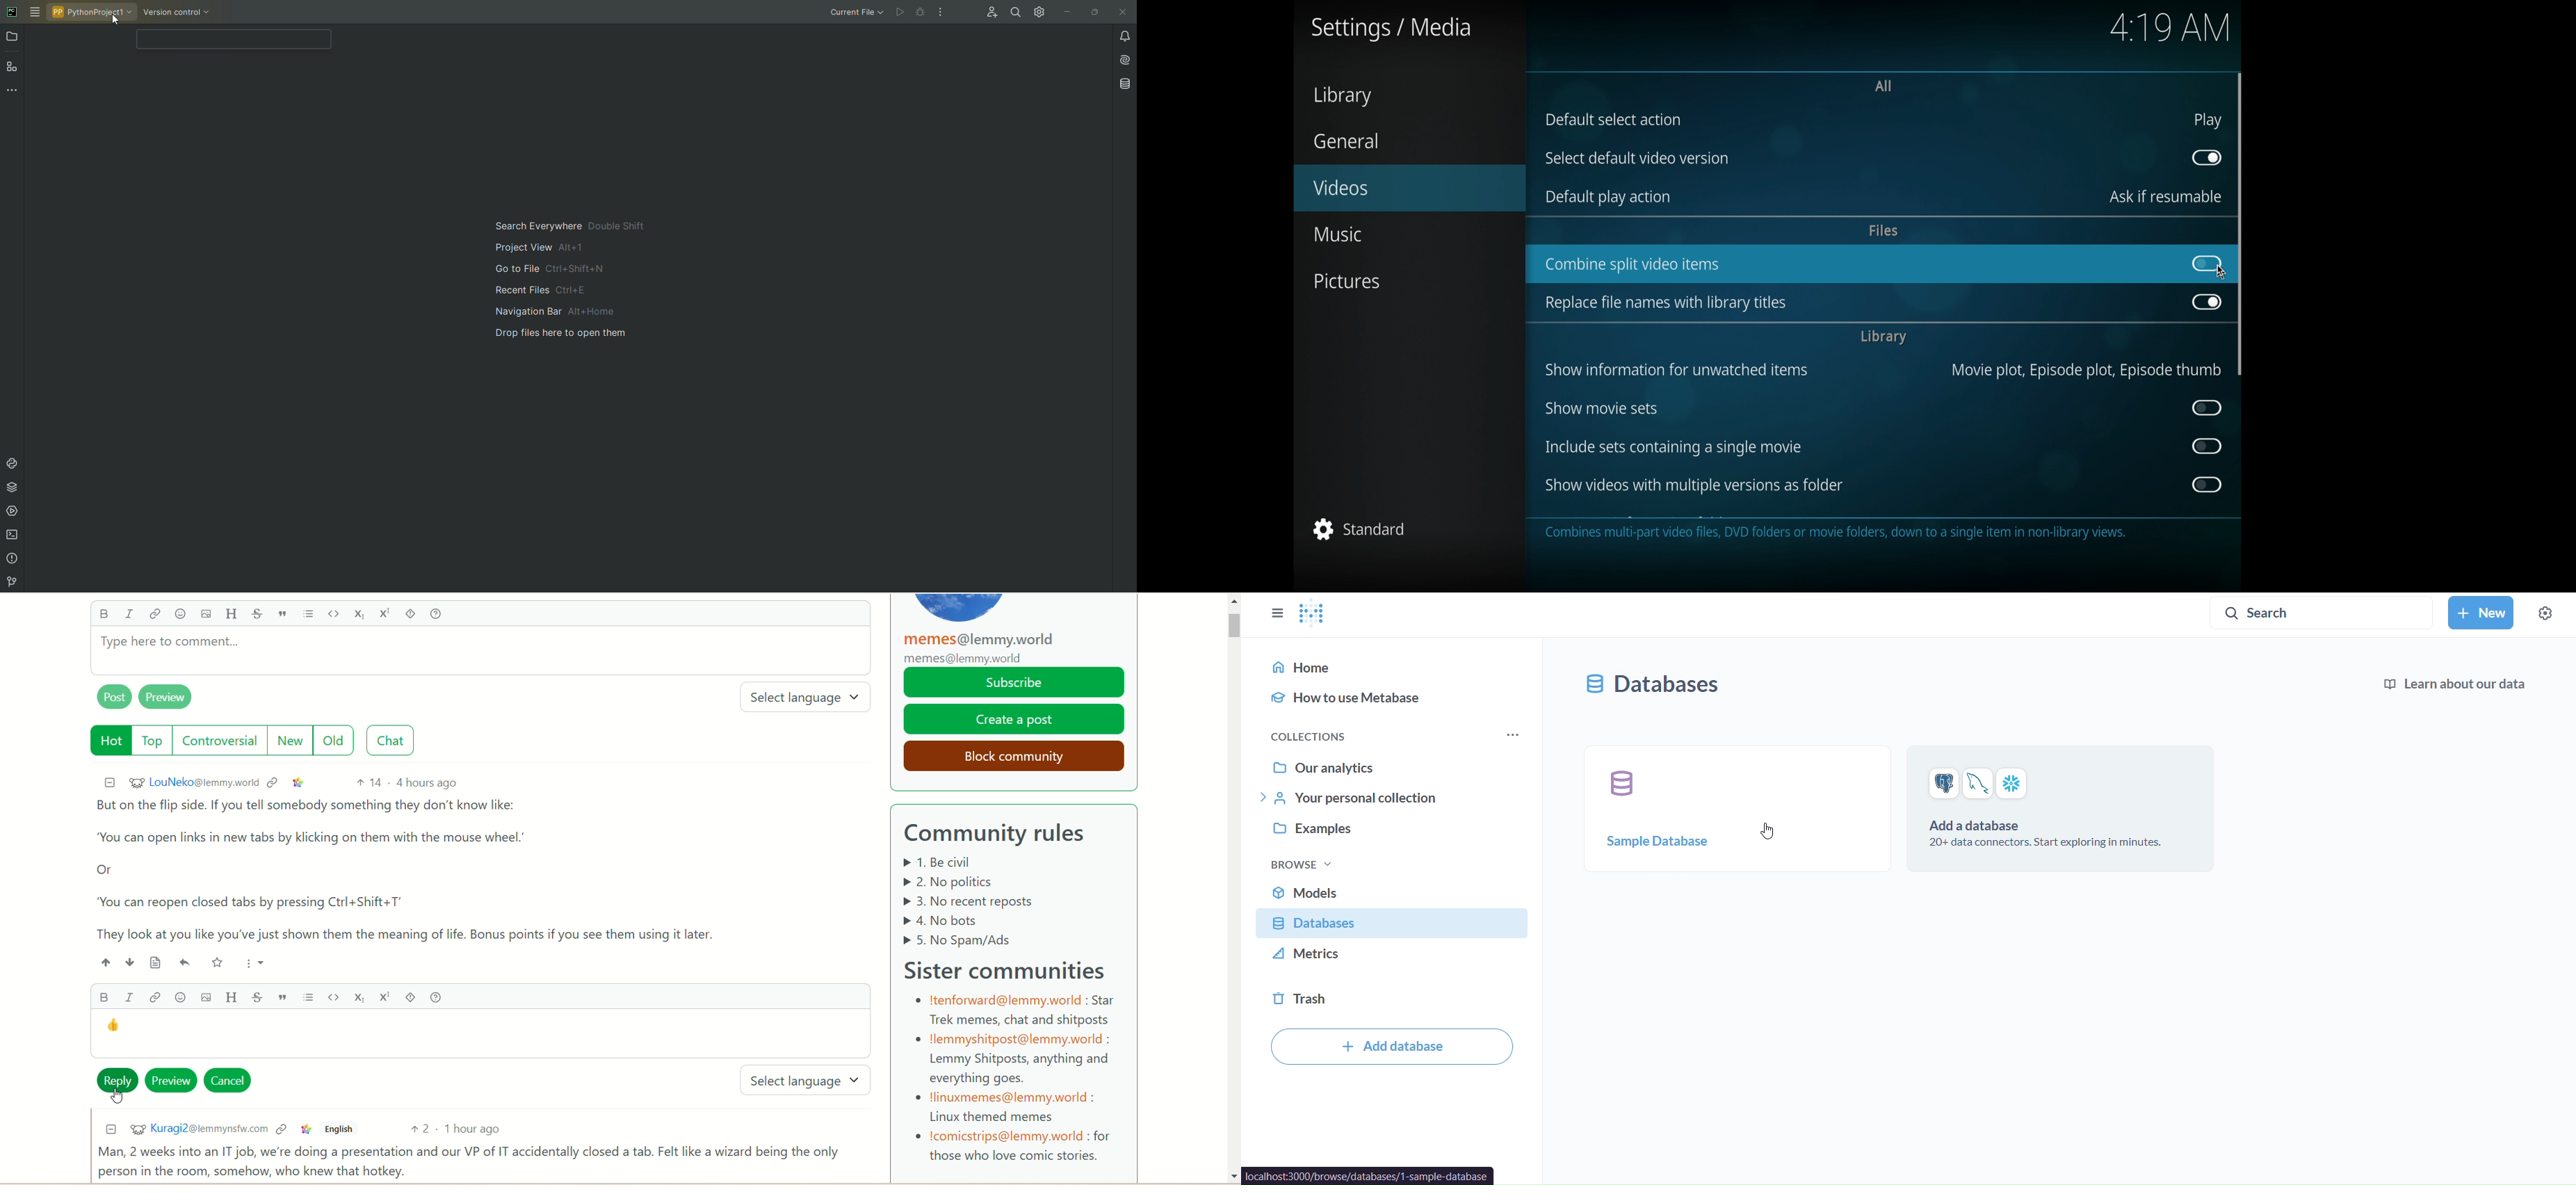  Describe the element at coordinates (1393, 798) in the screenshot. I see `your personal collection` at that location.